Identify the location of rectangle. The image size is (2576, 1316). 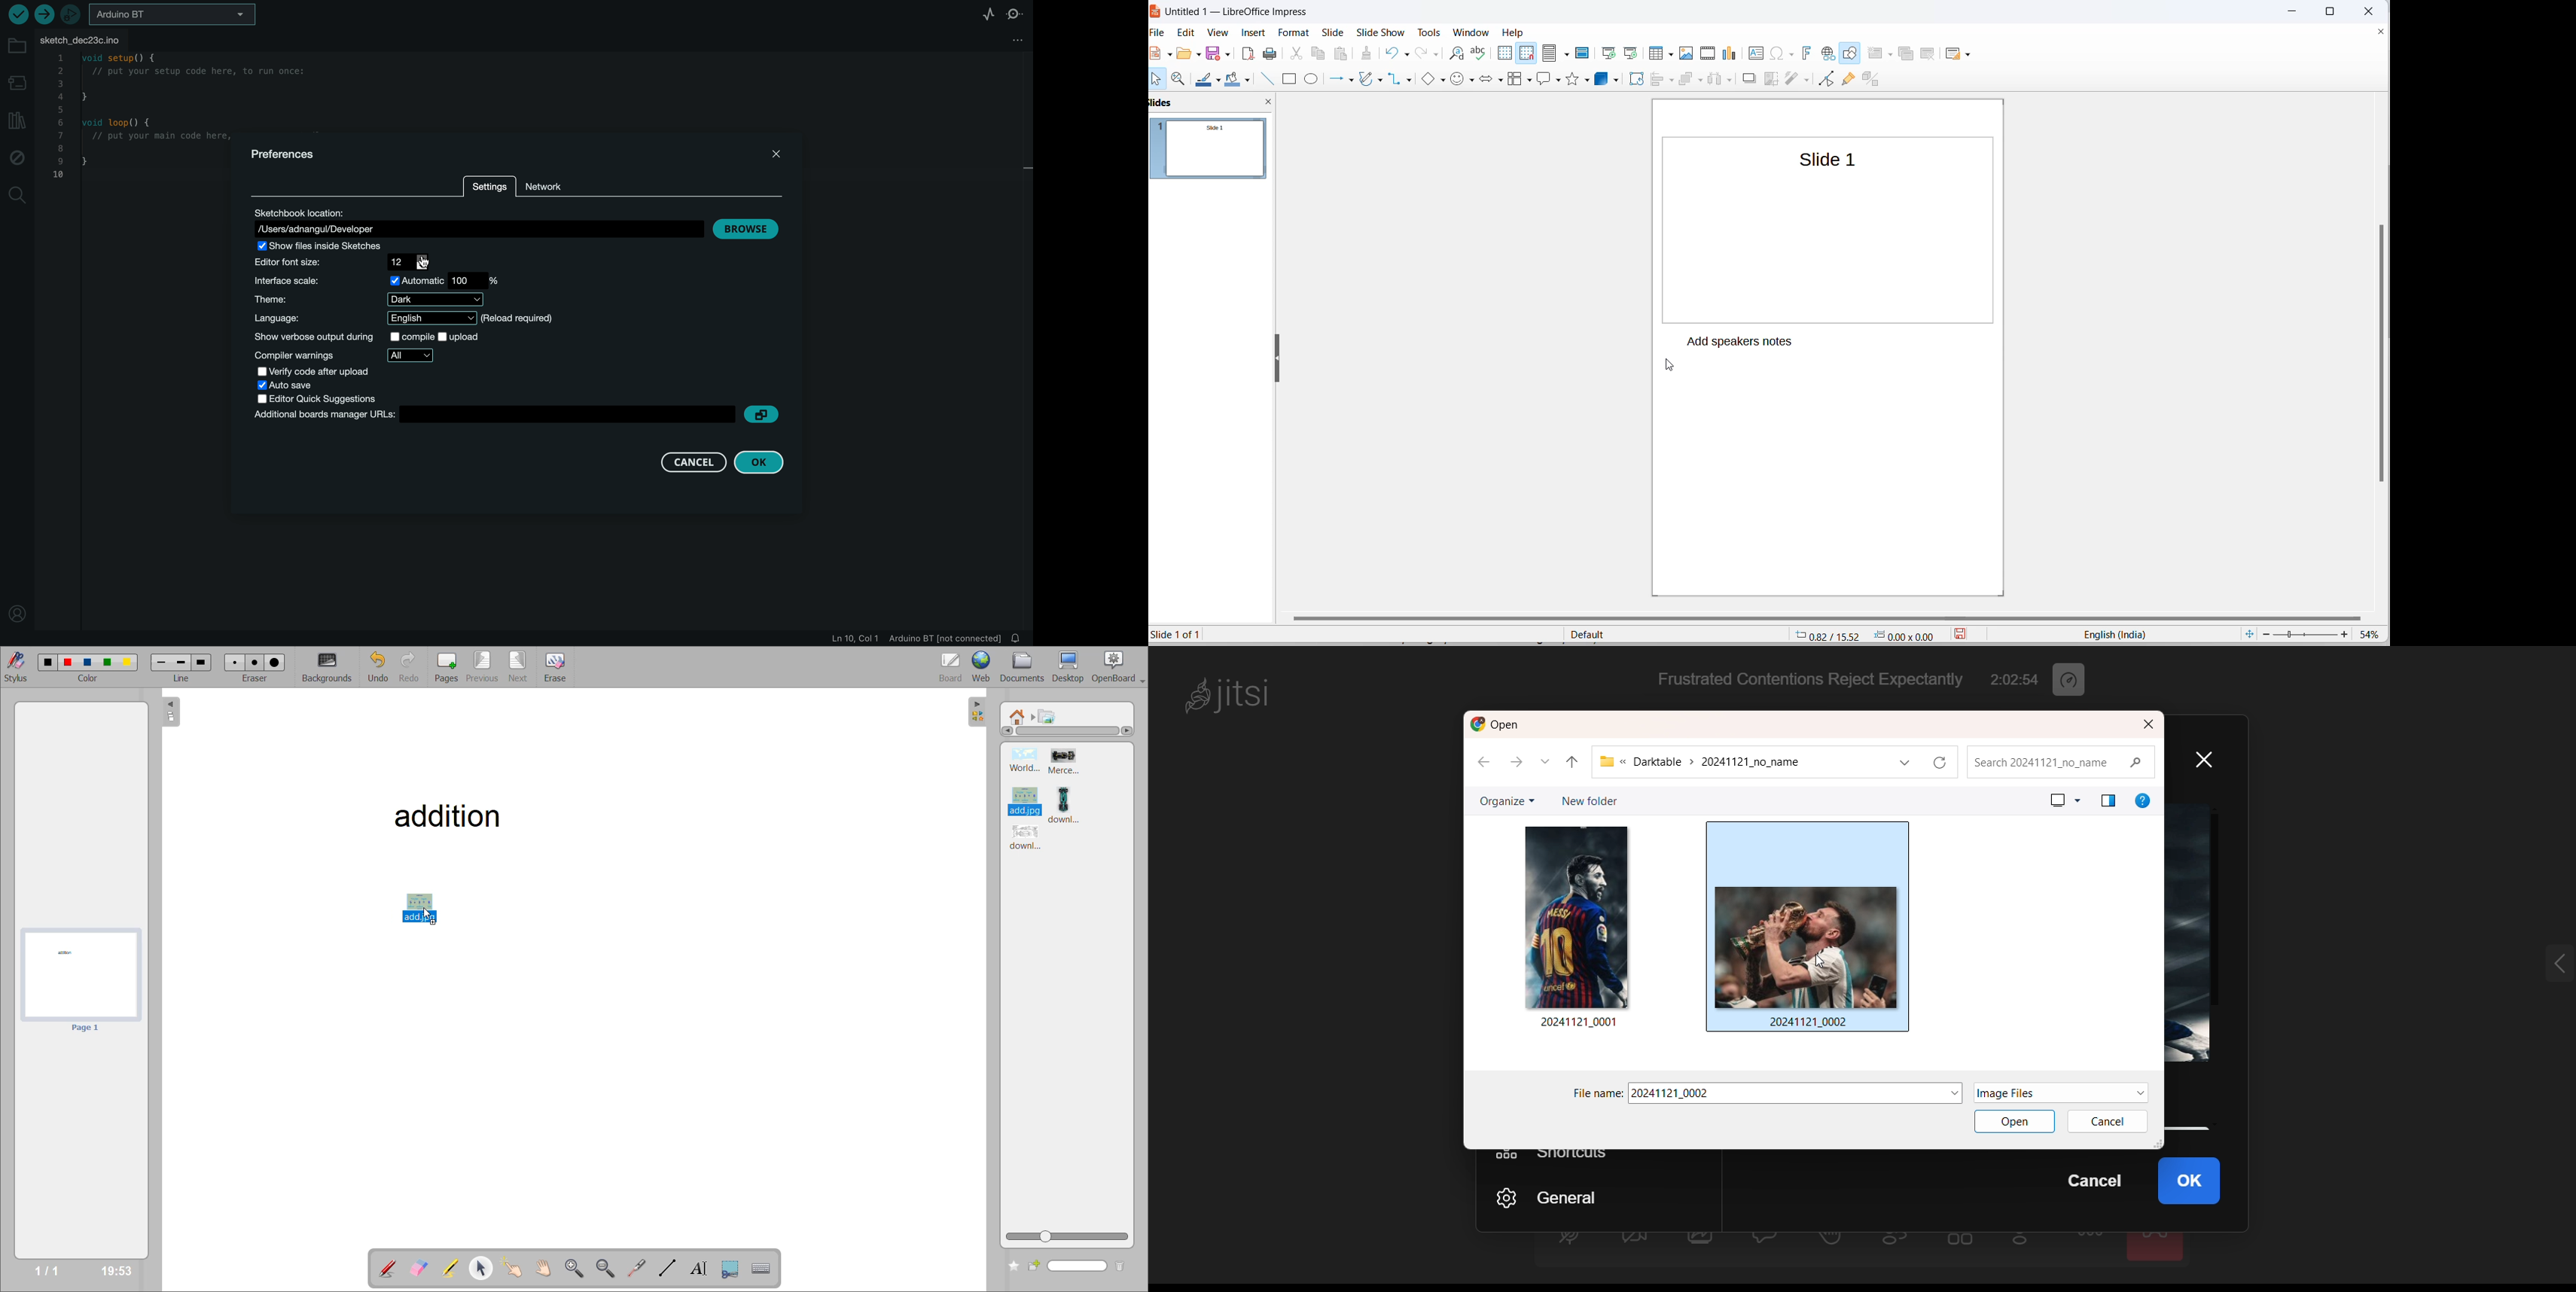
(1292, 79).